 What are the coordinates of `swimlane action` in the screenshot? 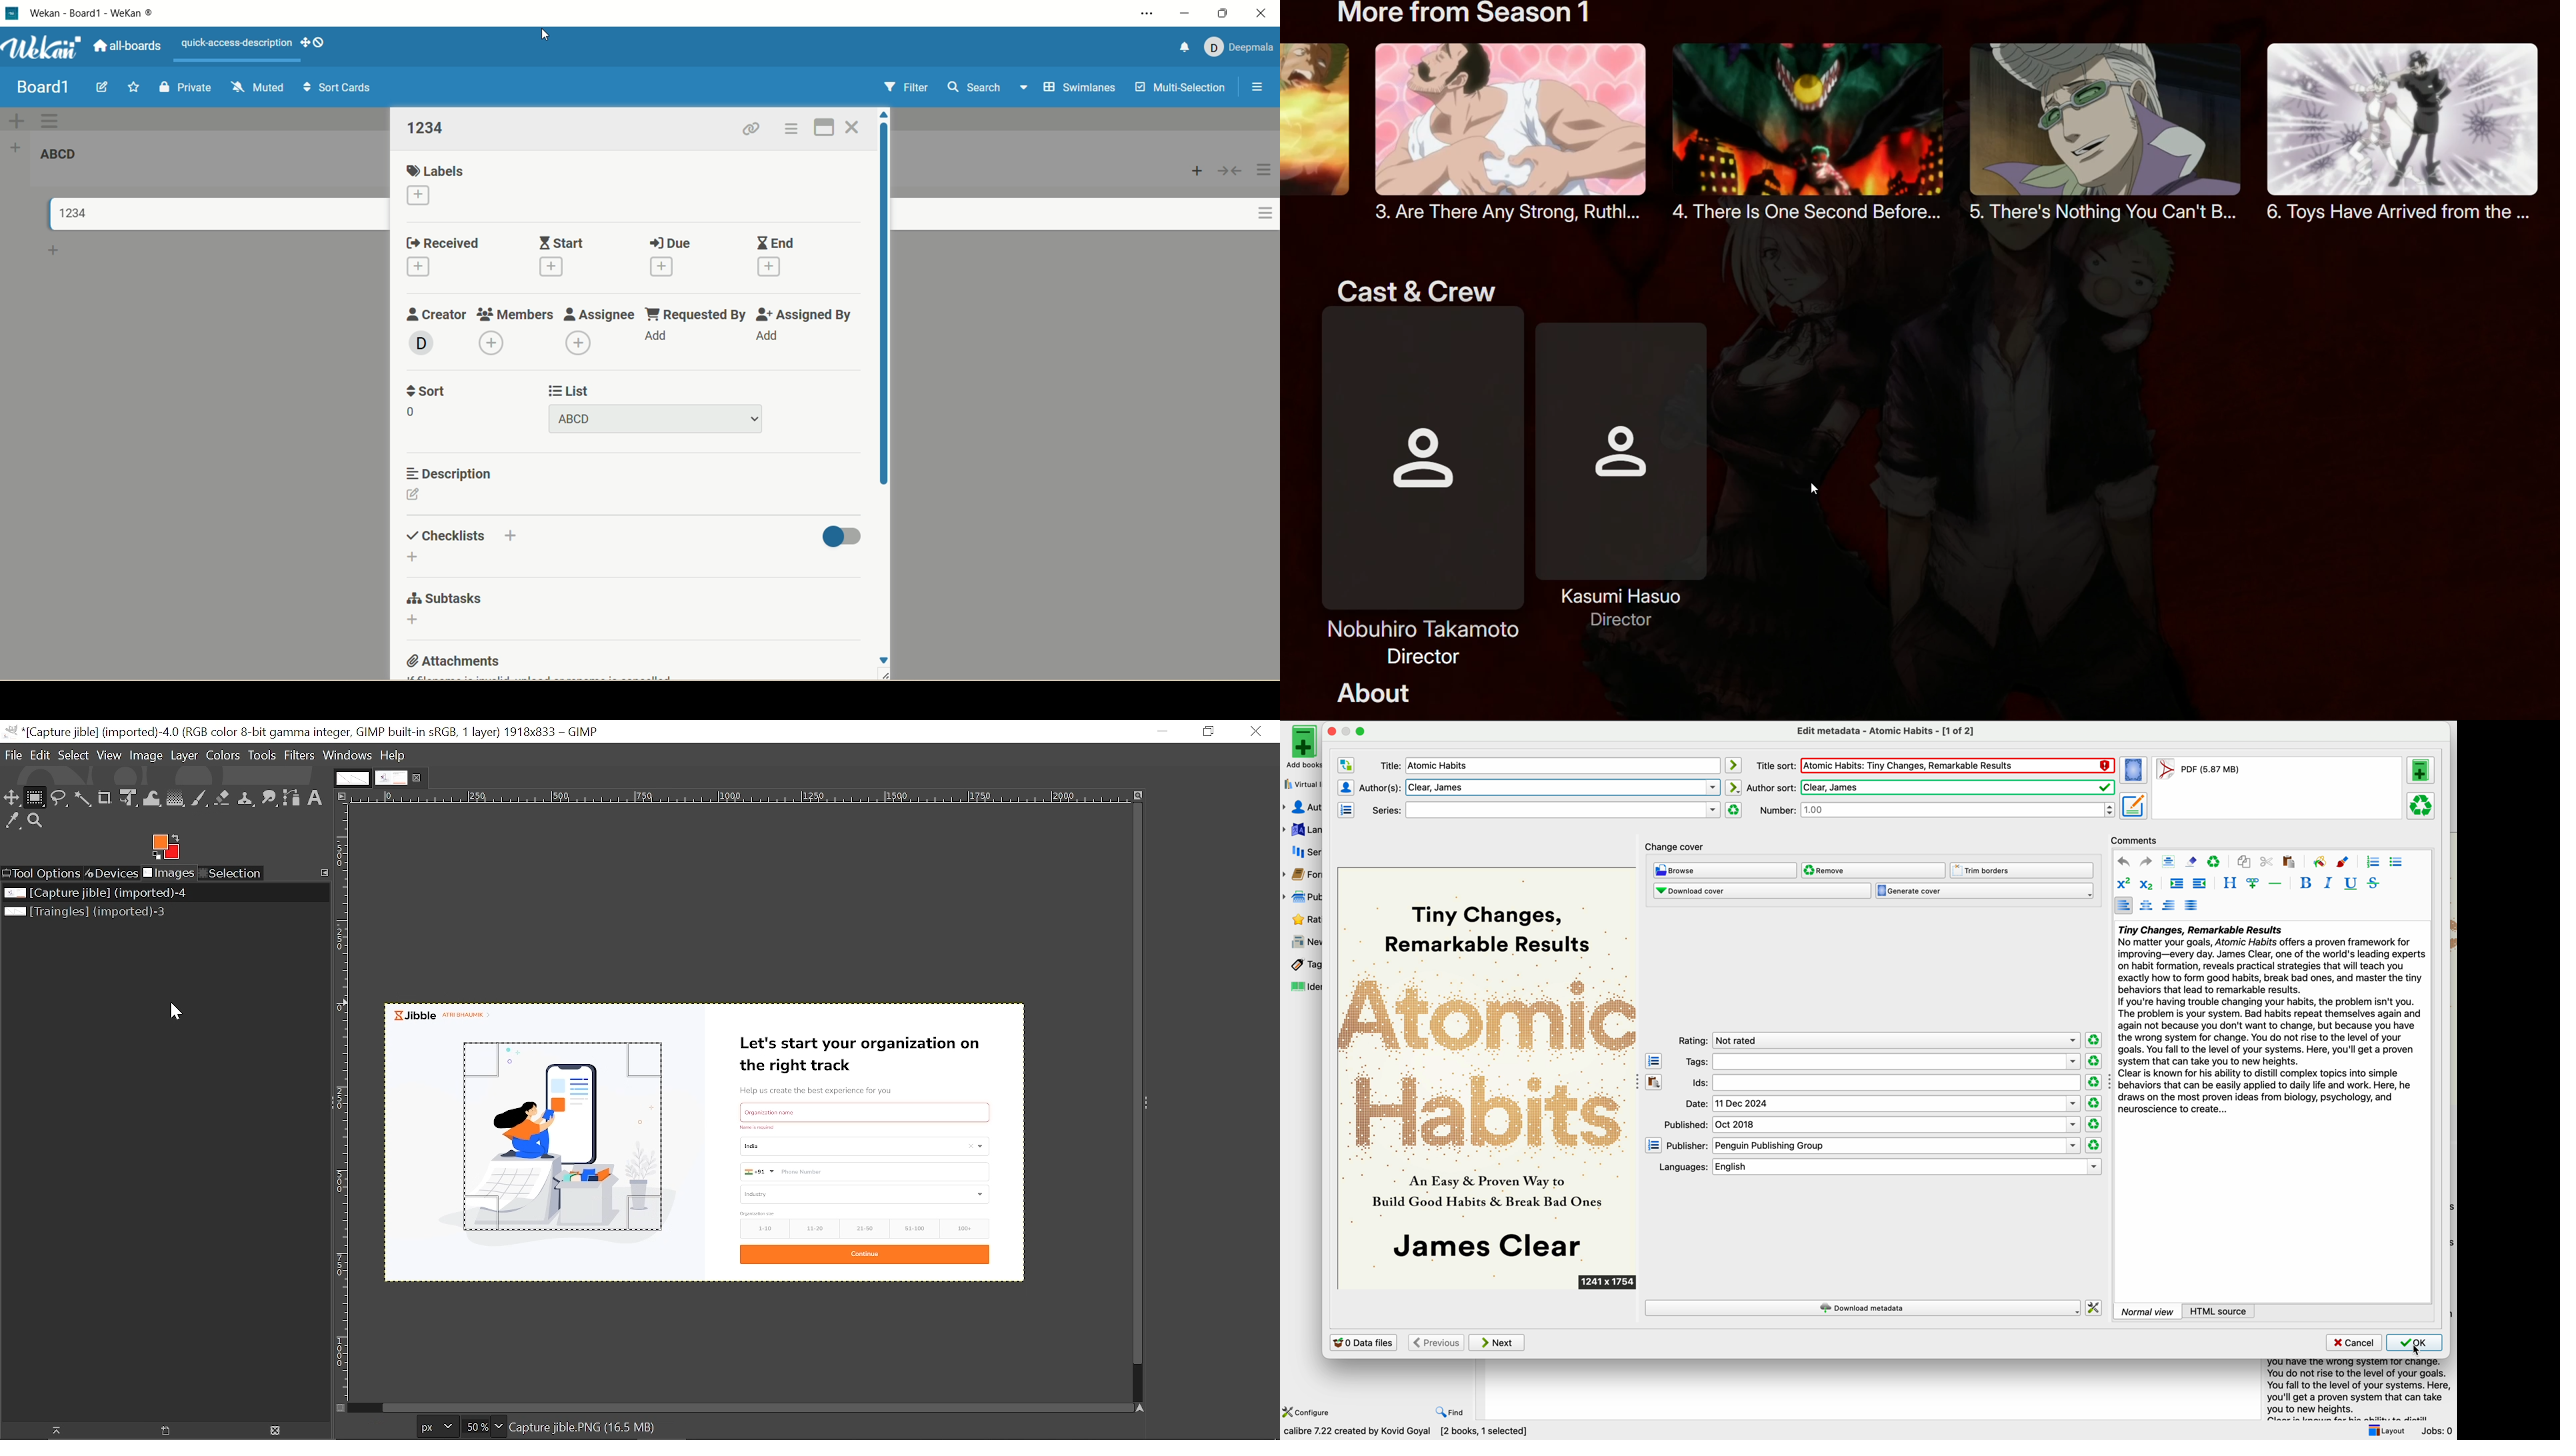 It's located at (55, 120).